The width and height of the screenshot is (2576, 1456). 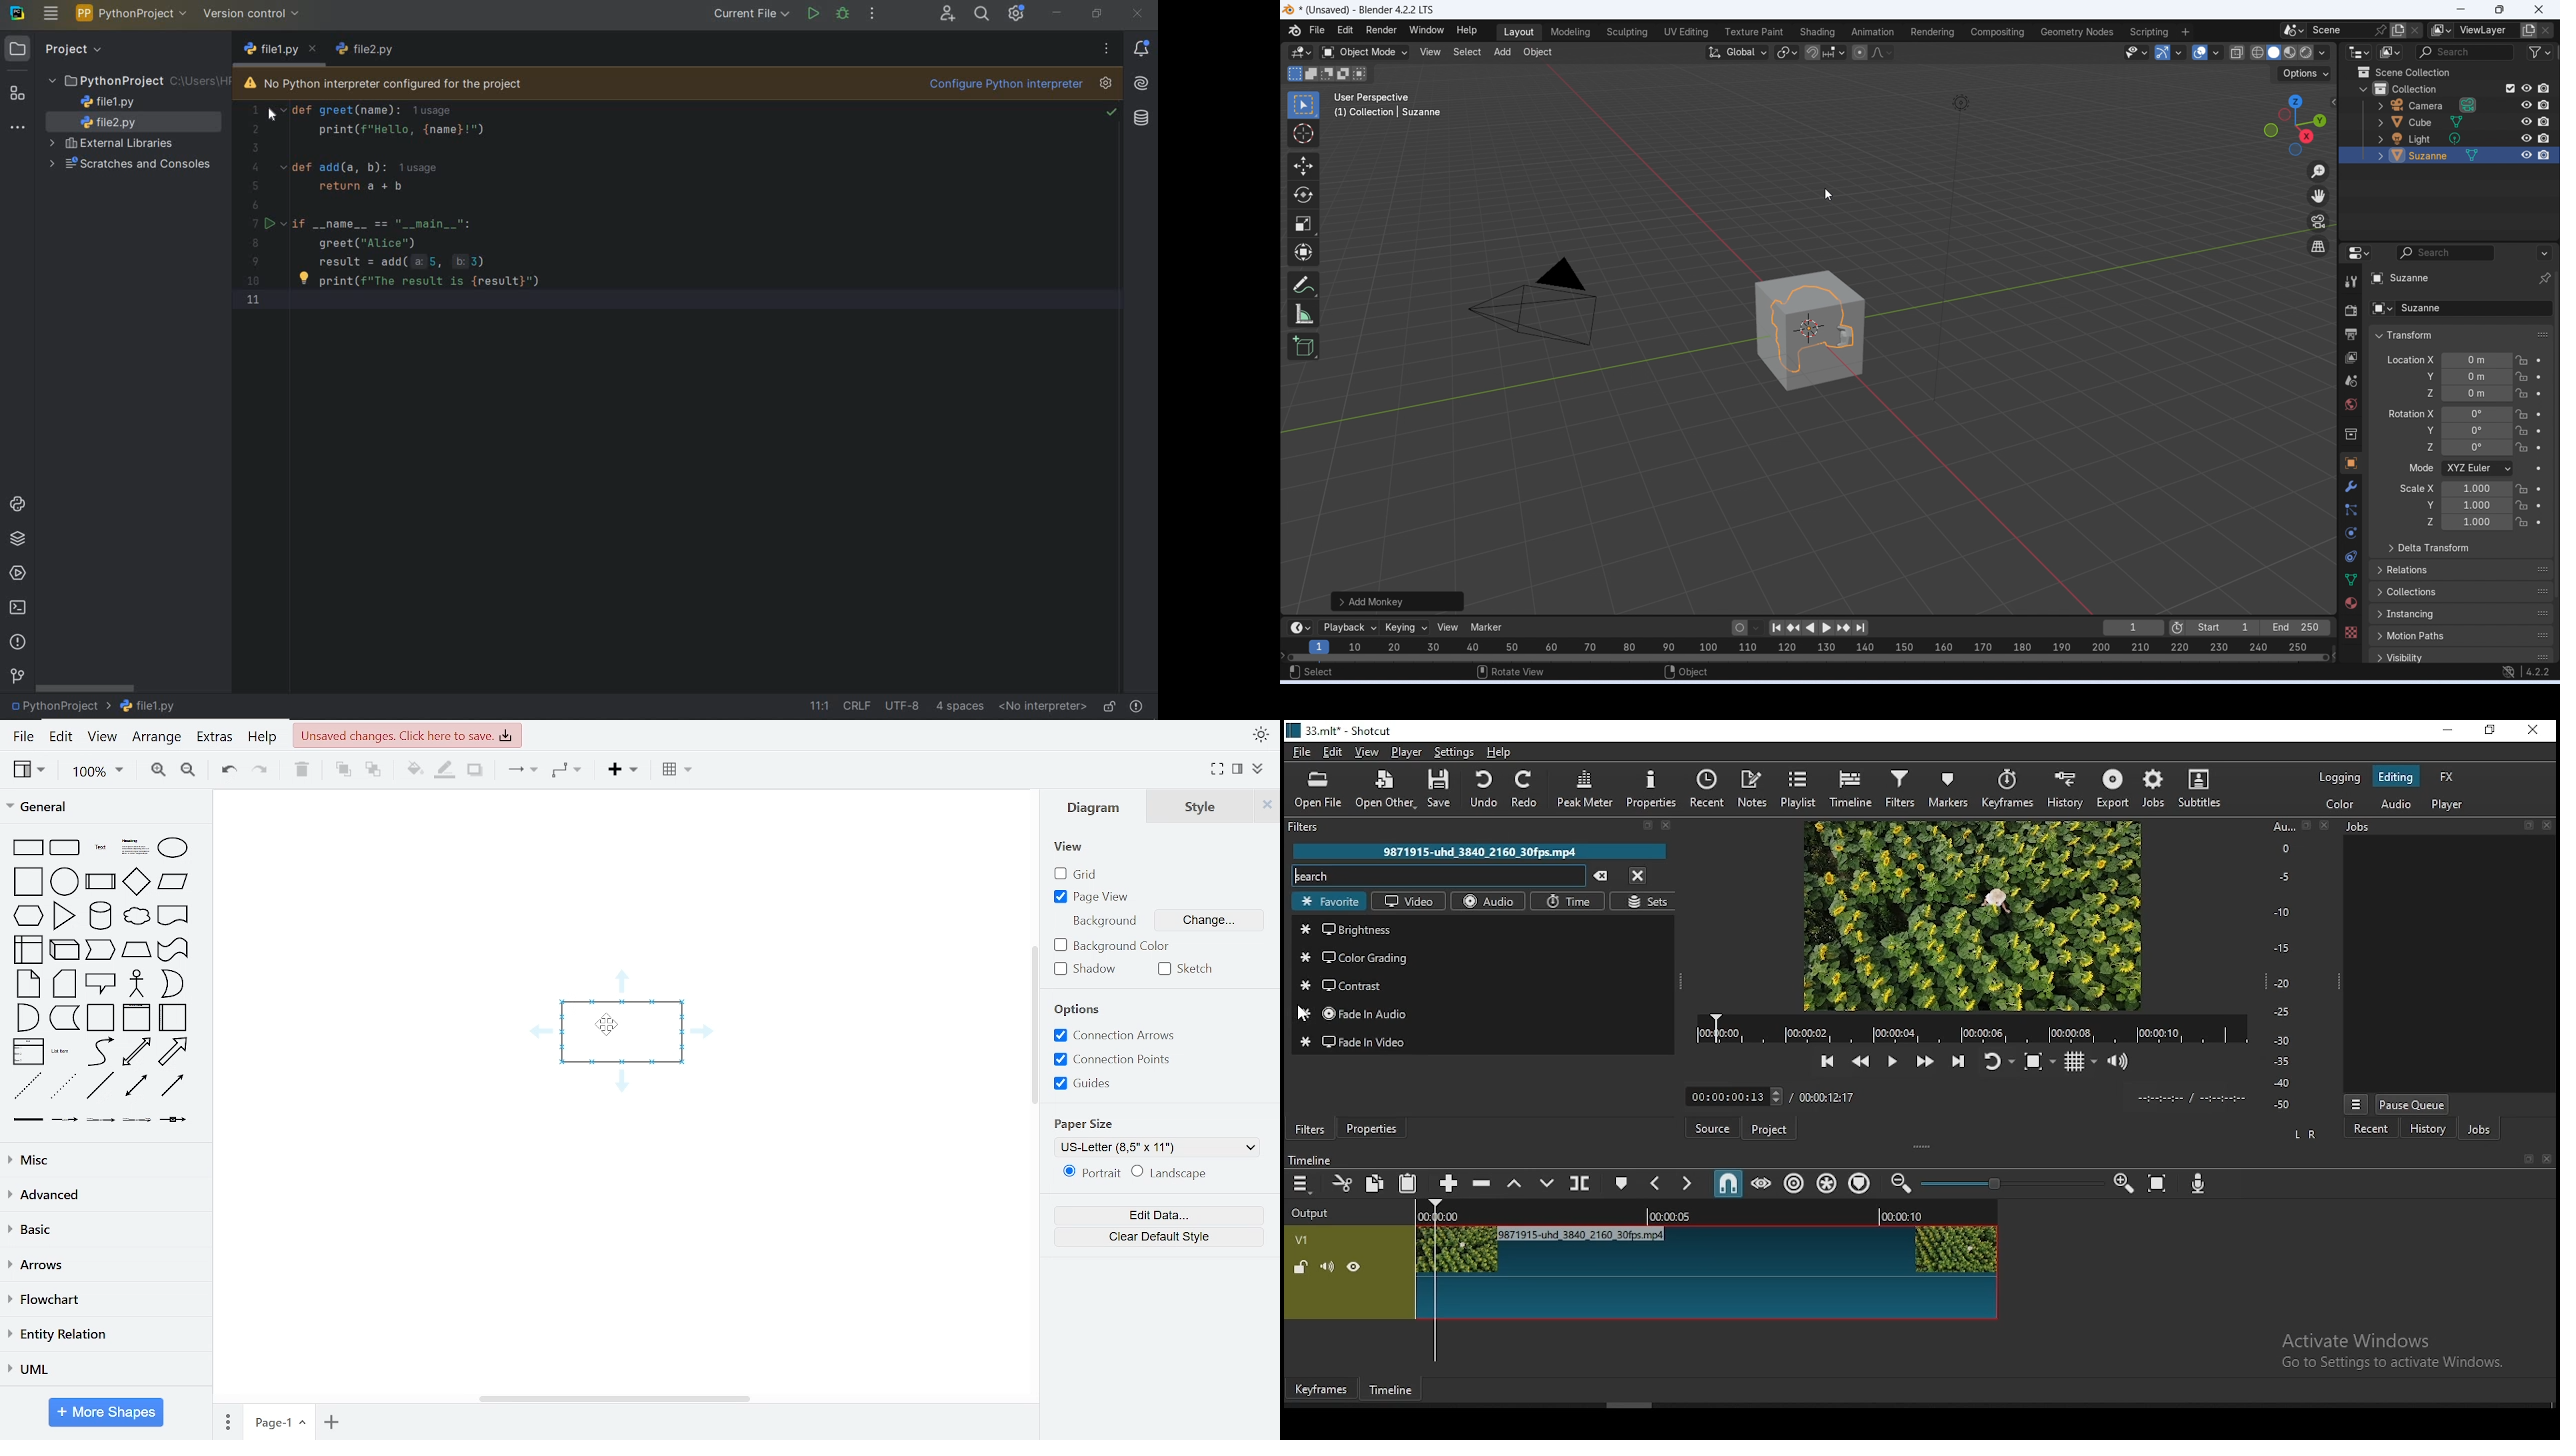 I want to click on lock location, so click(x=2522, y=489).